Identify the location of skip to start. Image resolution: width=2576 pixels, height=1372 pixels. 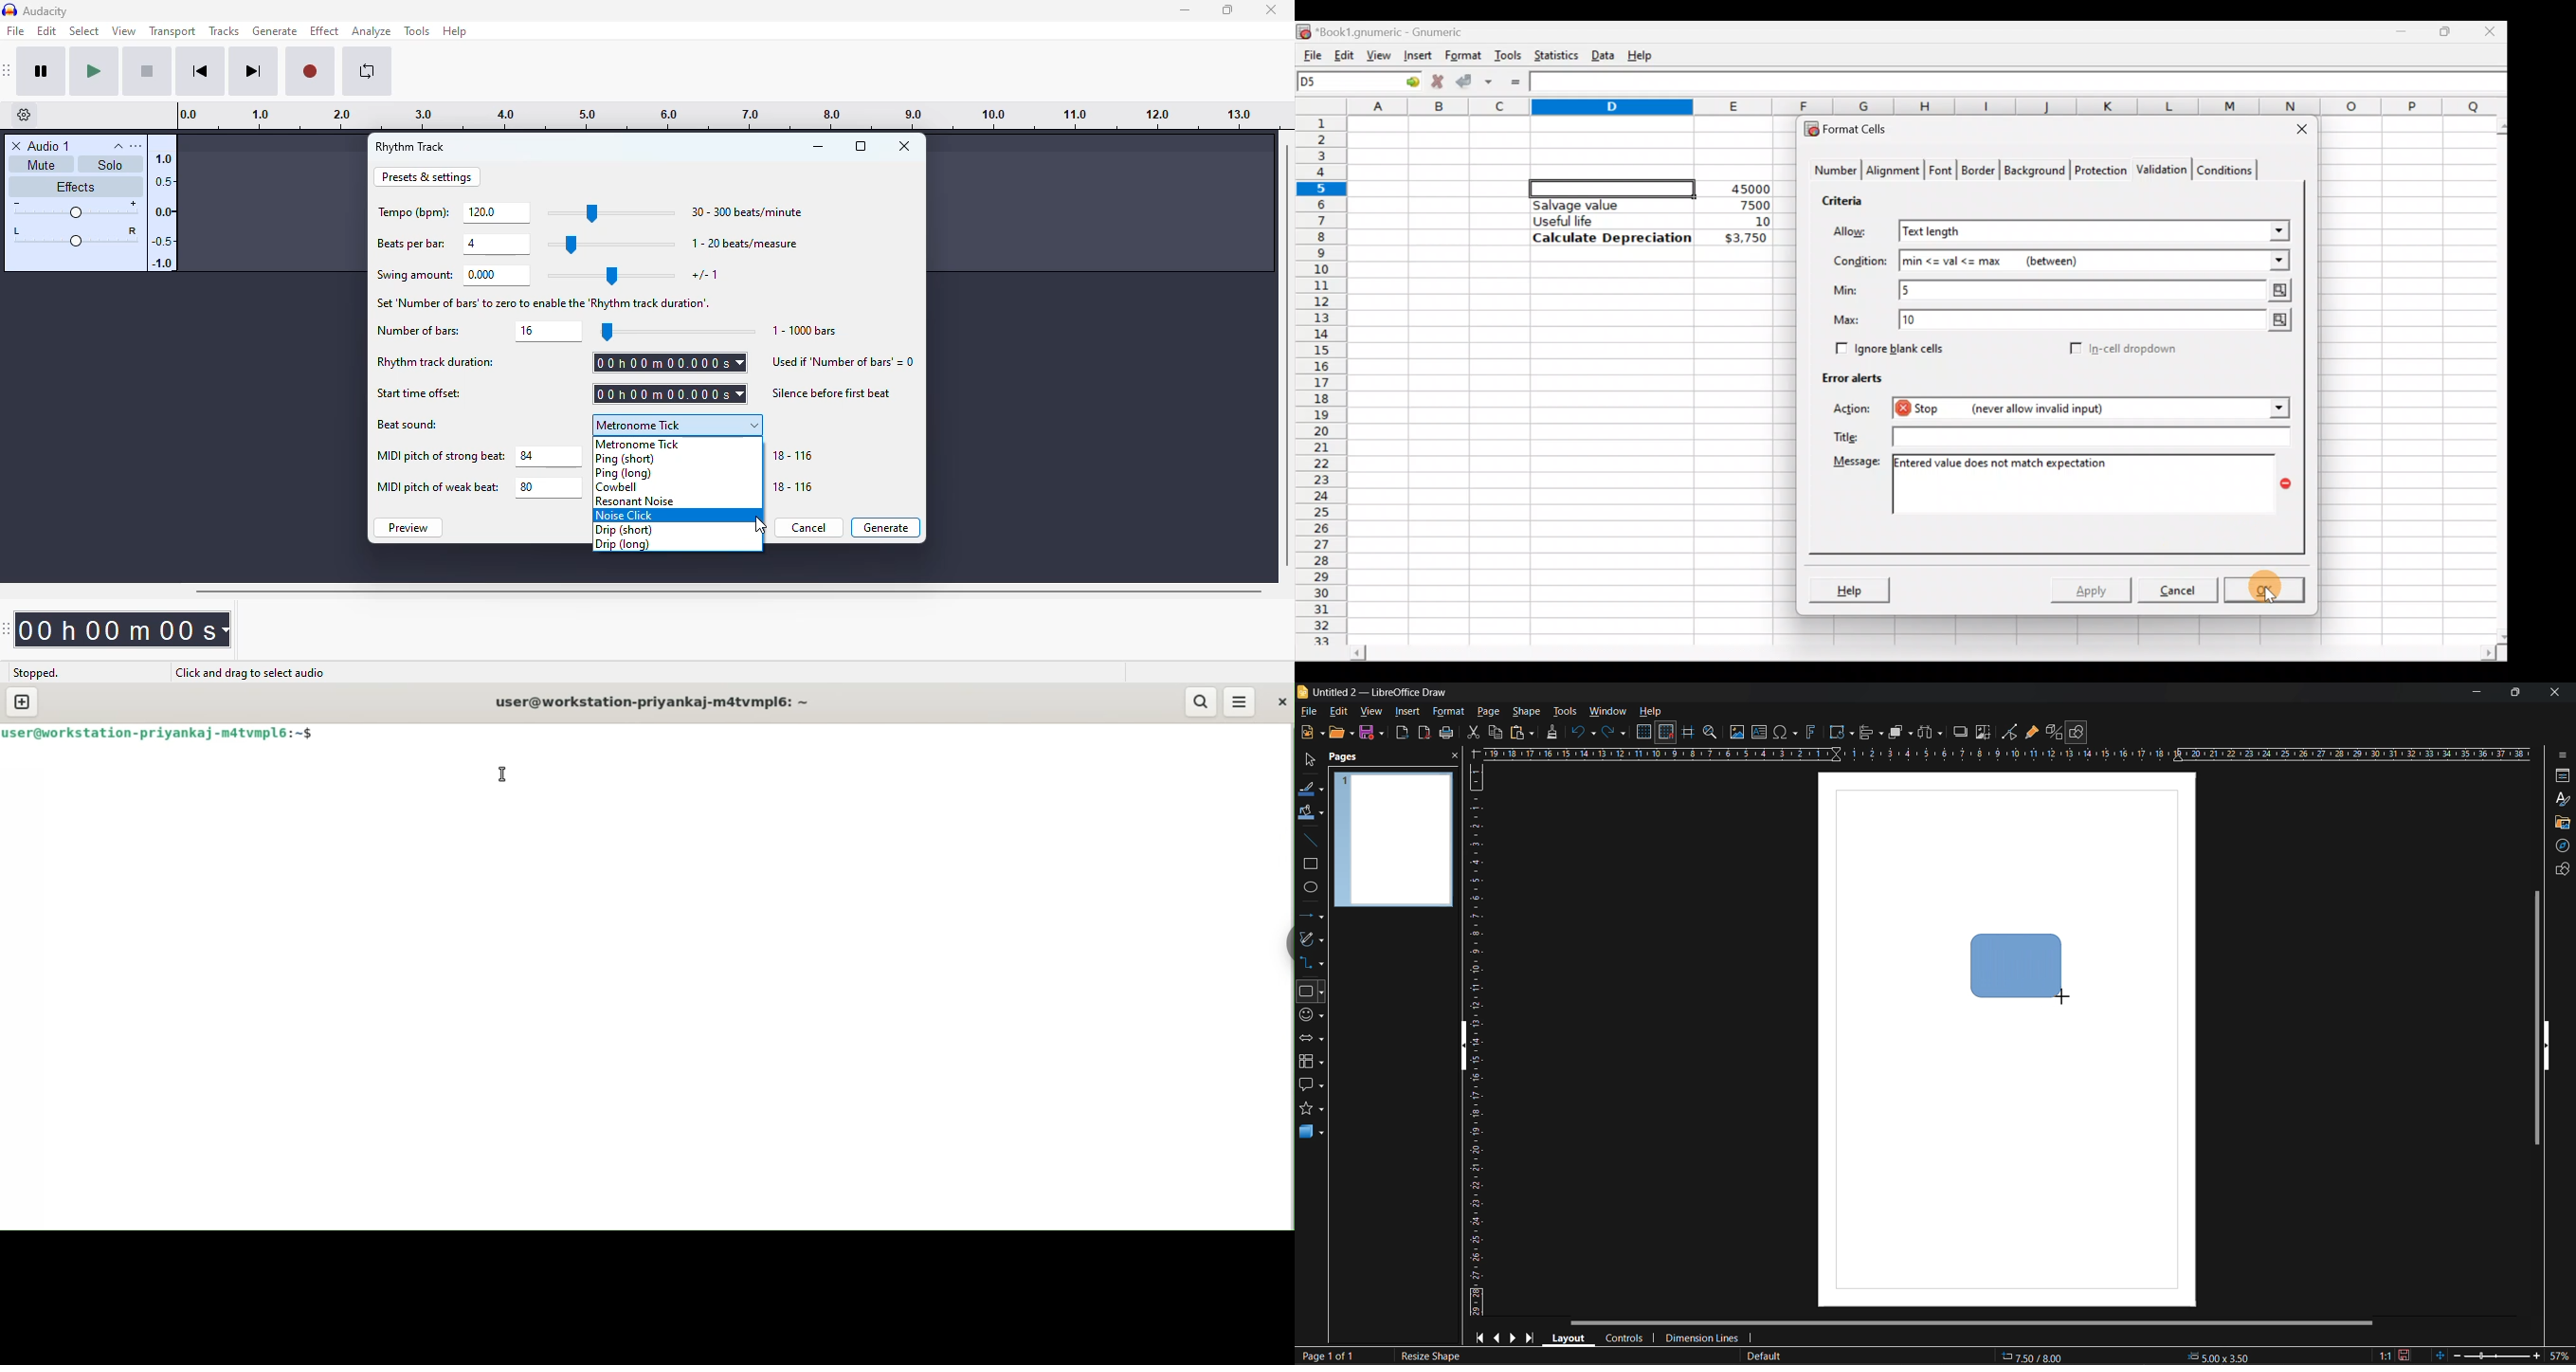
(201, 71).